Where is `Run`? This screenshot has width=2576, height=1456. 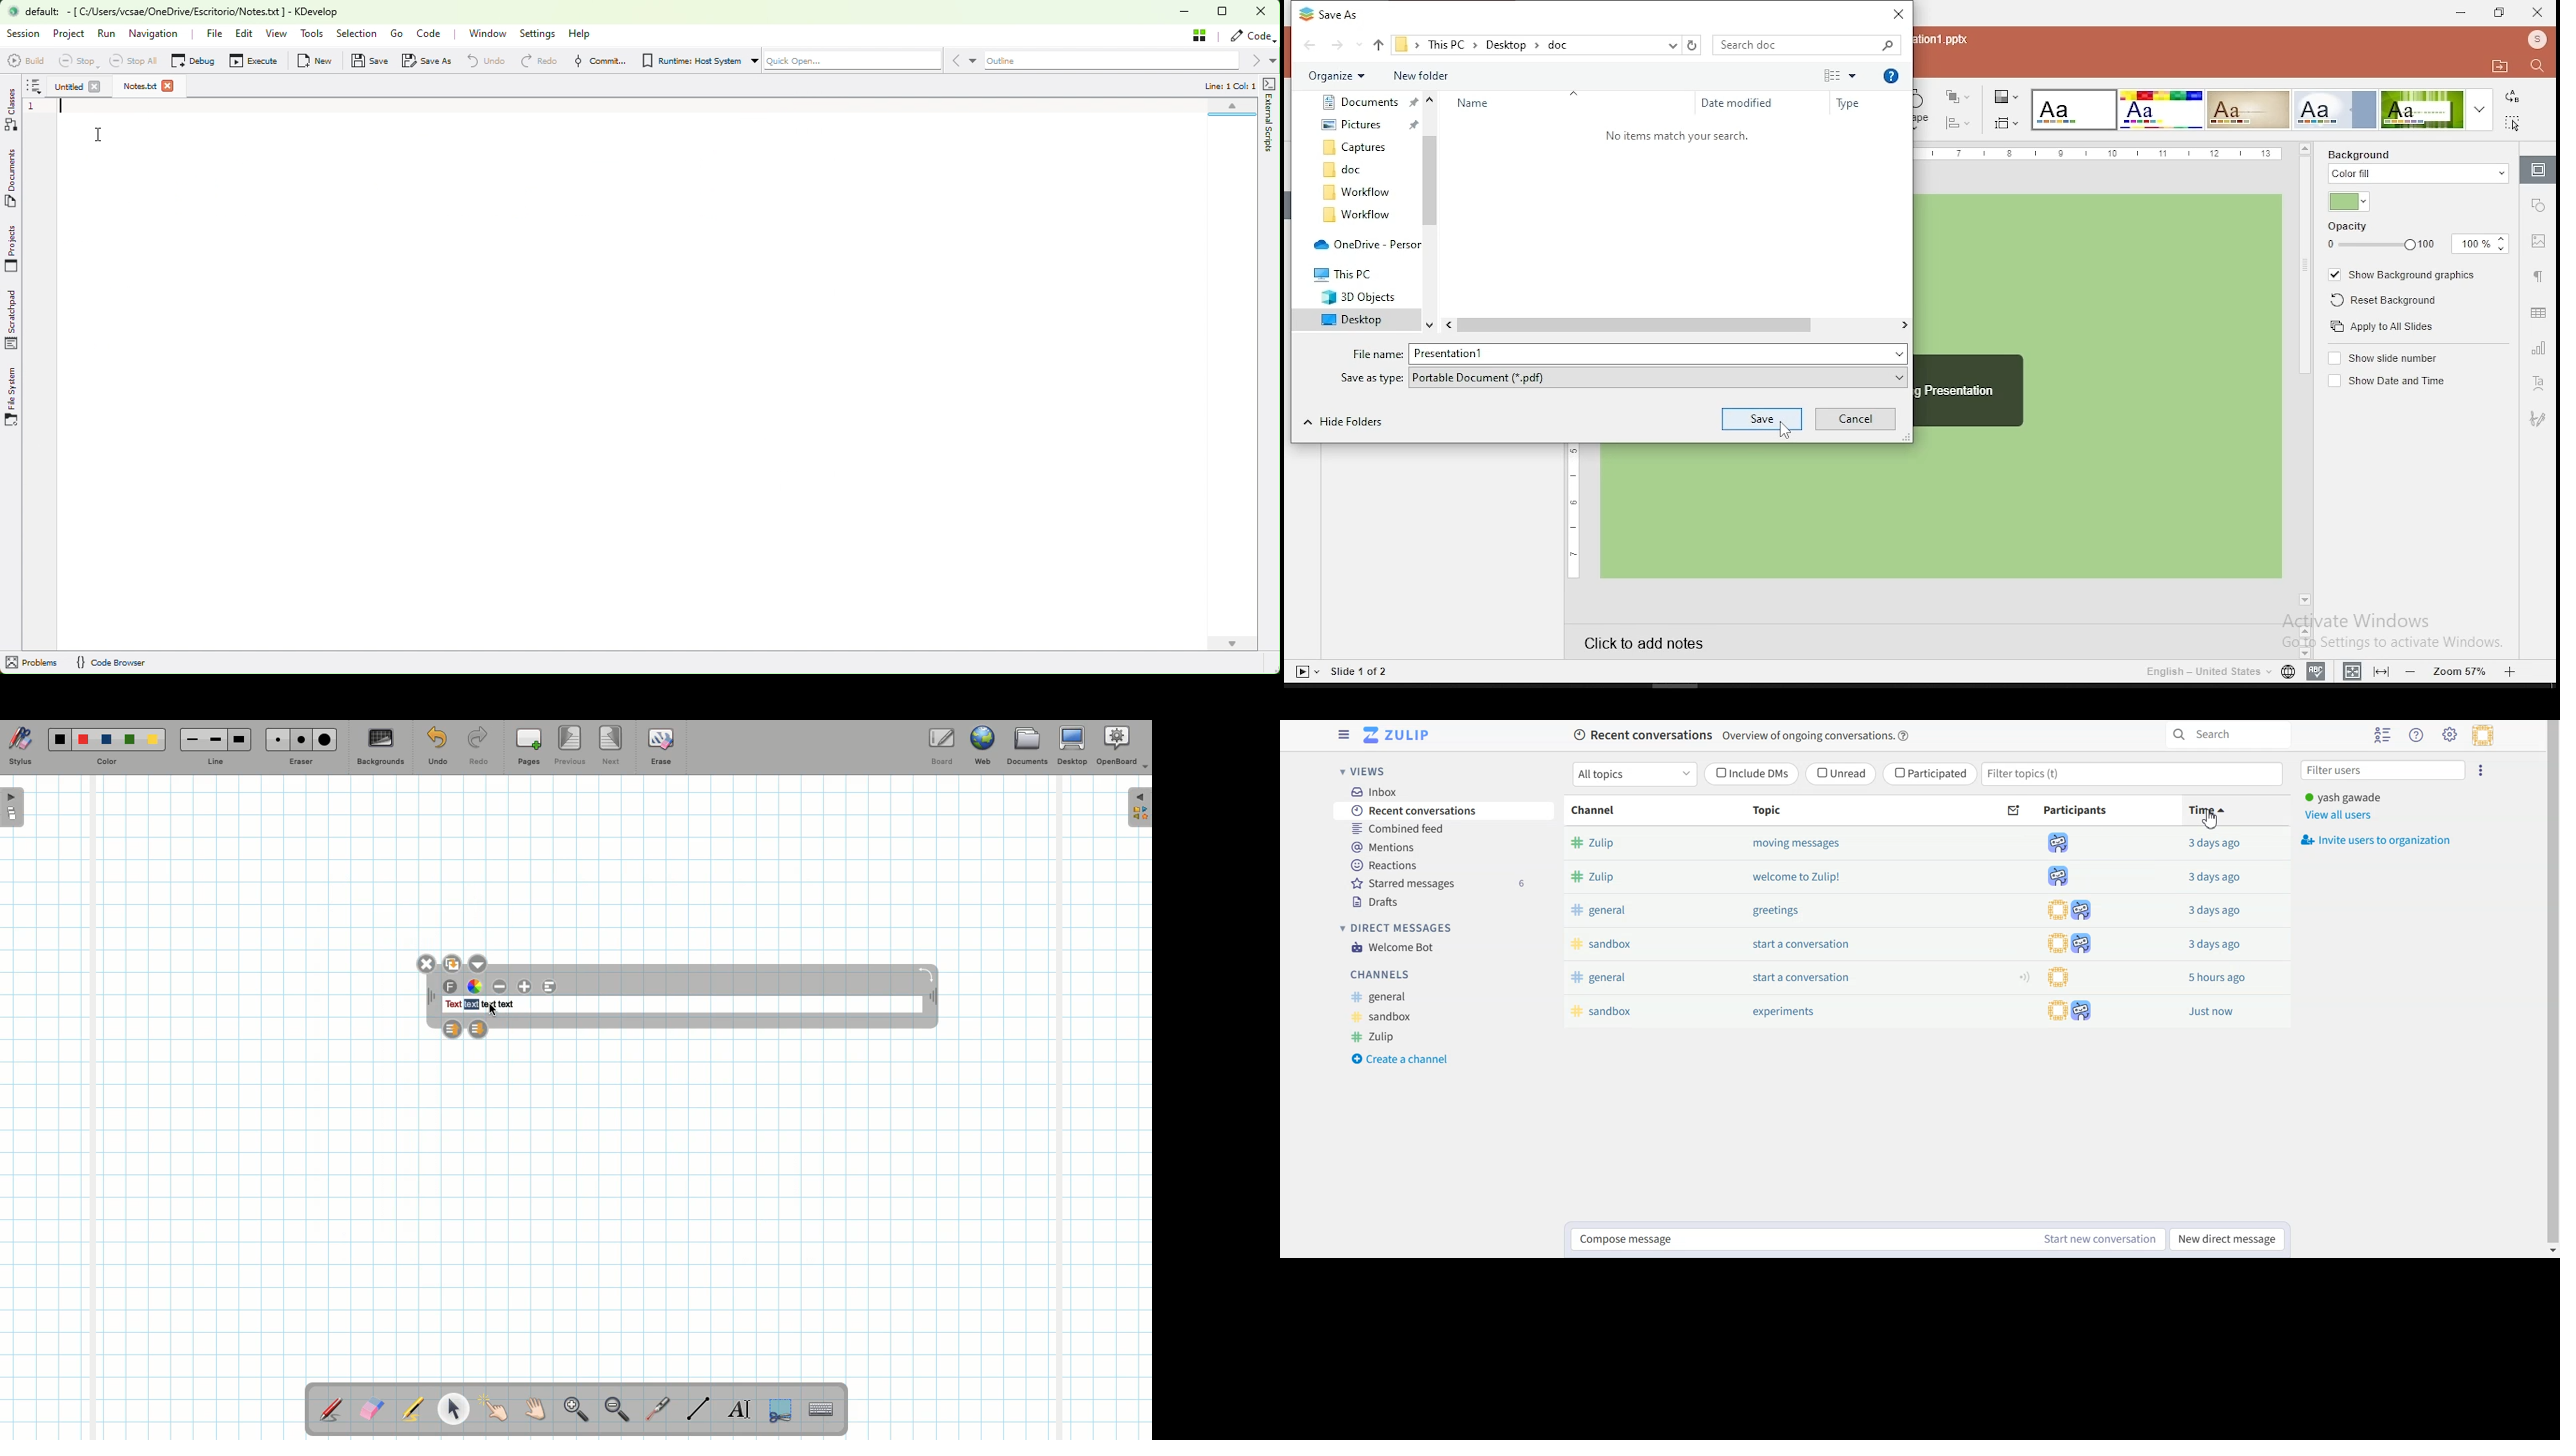
Run is located at coordinates (109, 34).